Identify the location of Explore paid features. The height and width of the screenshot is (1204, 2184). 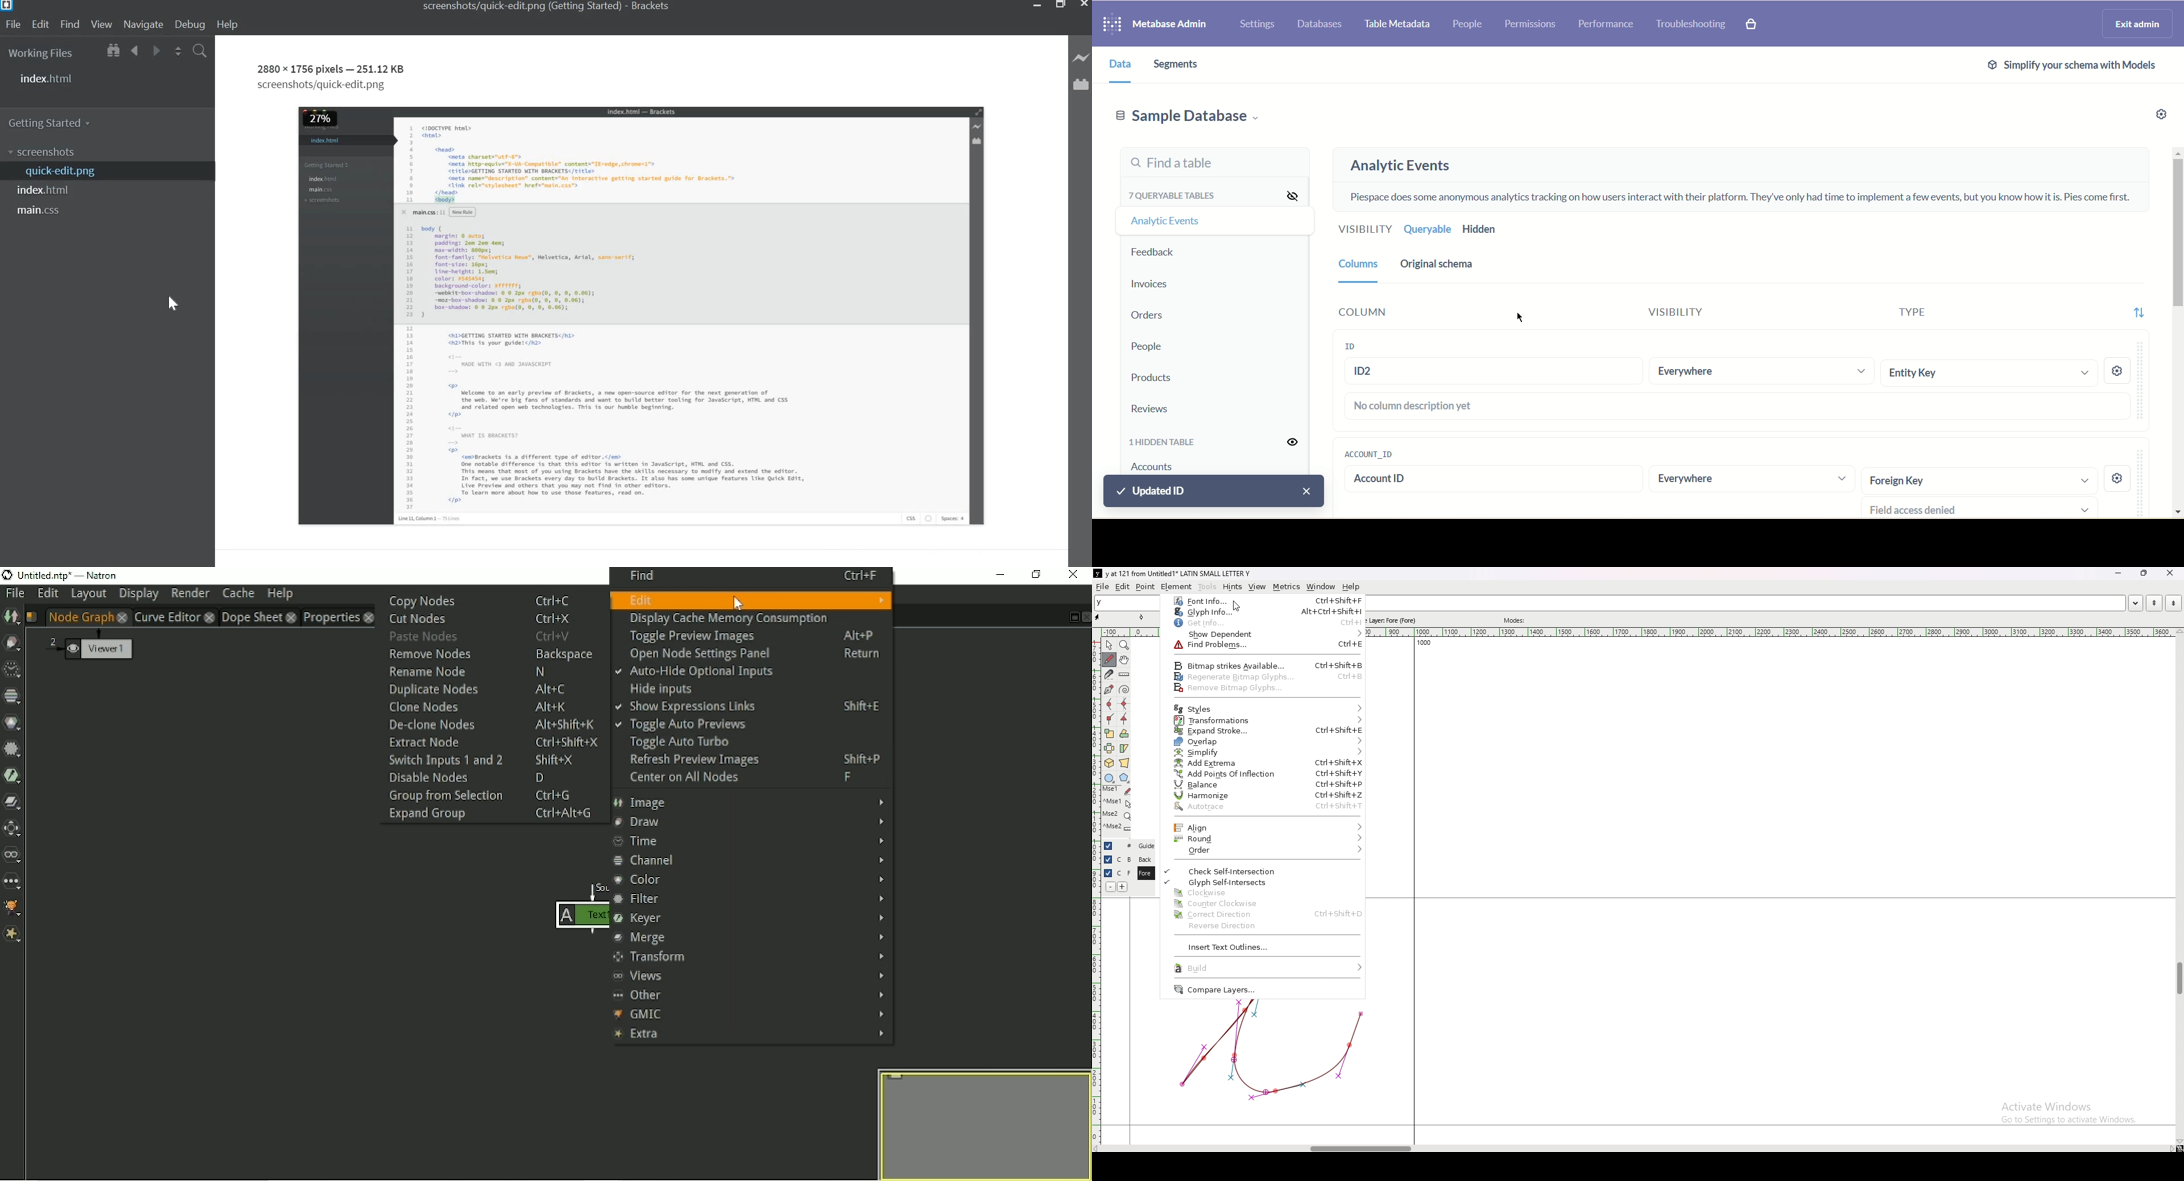
(1752, 25).